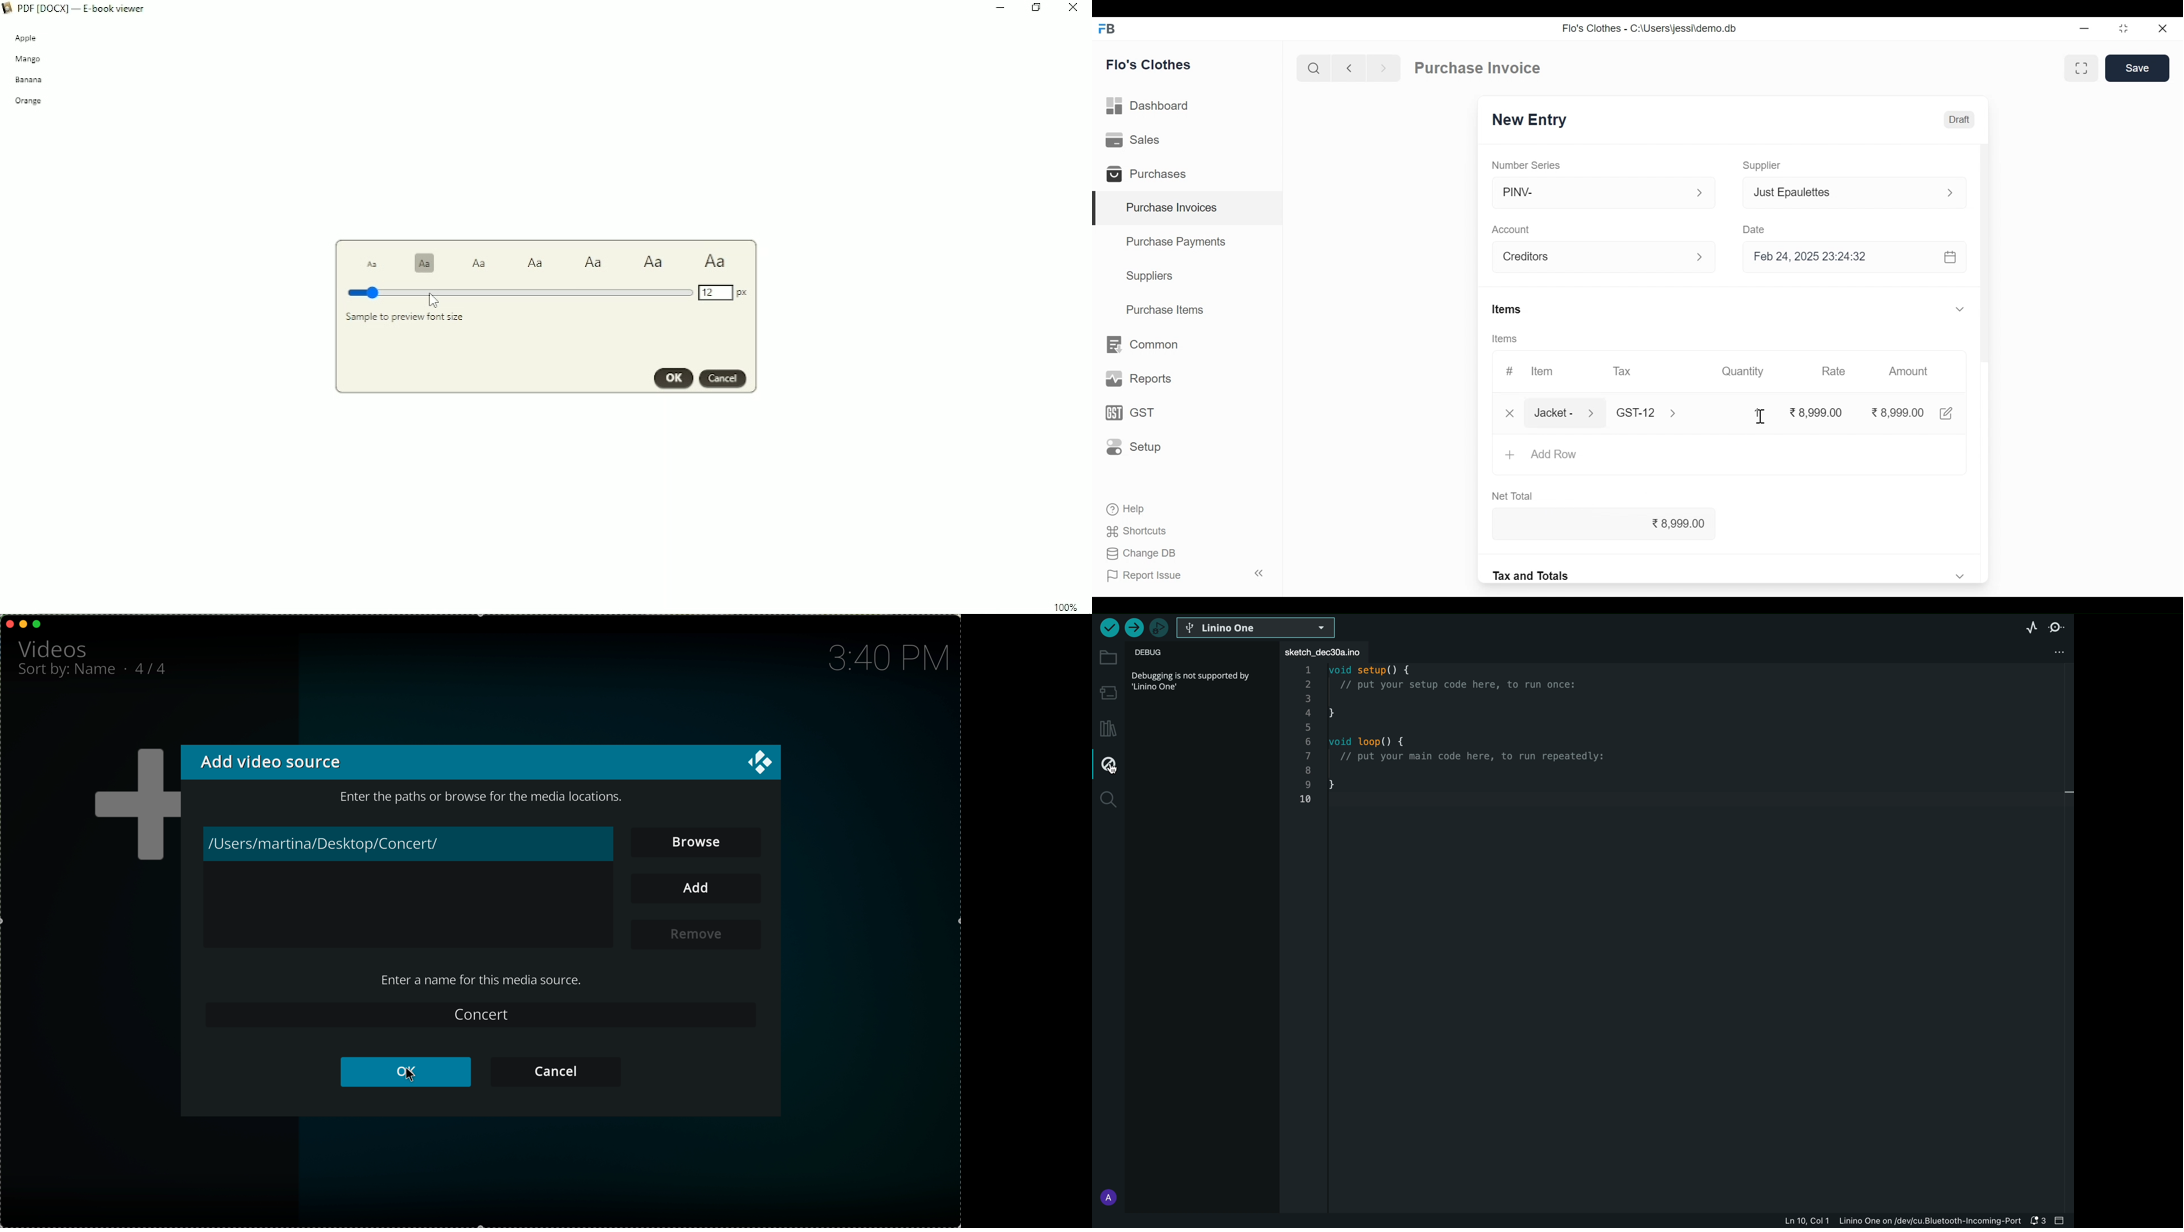 This screenshot has width=2184, height=1232. I want to click on Report Issue, so click(1186, 574).